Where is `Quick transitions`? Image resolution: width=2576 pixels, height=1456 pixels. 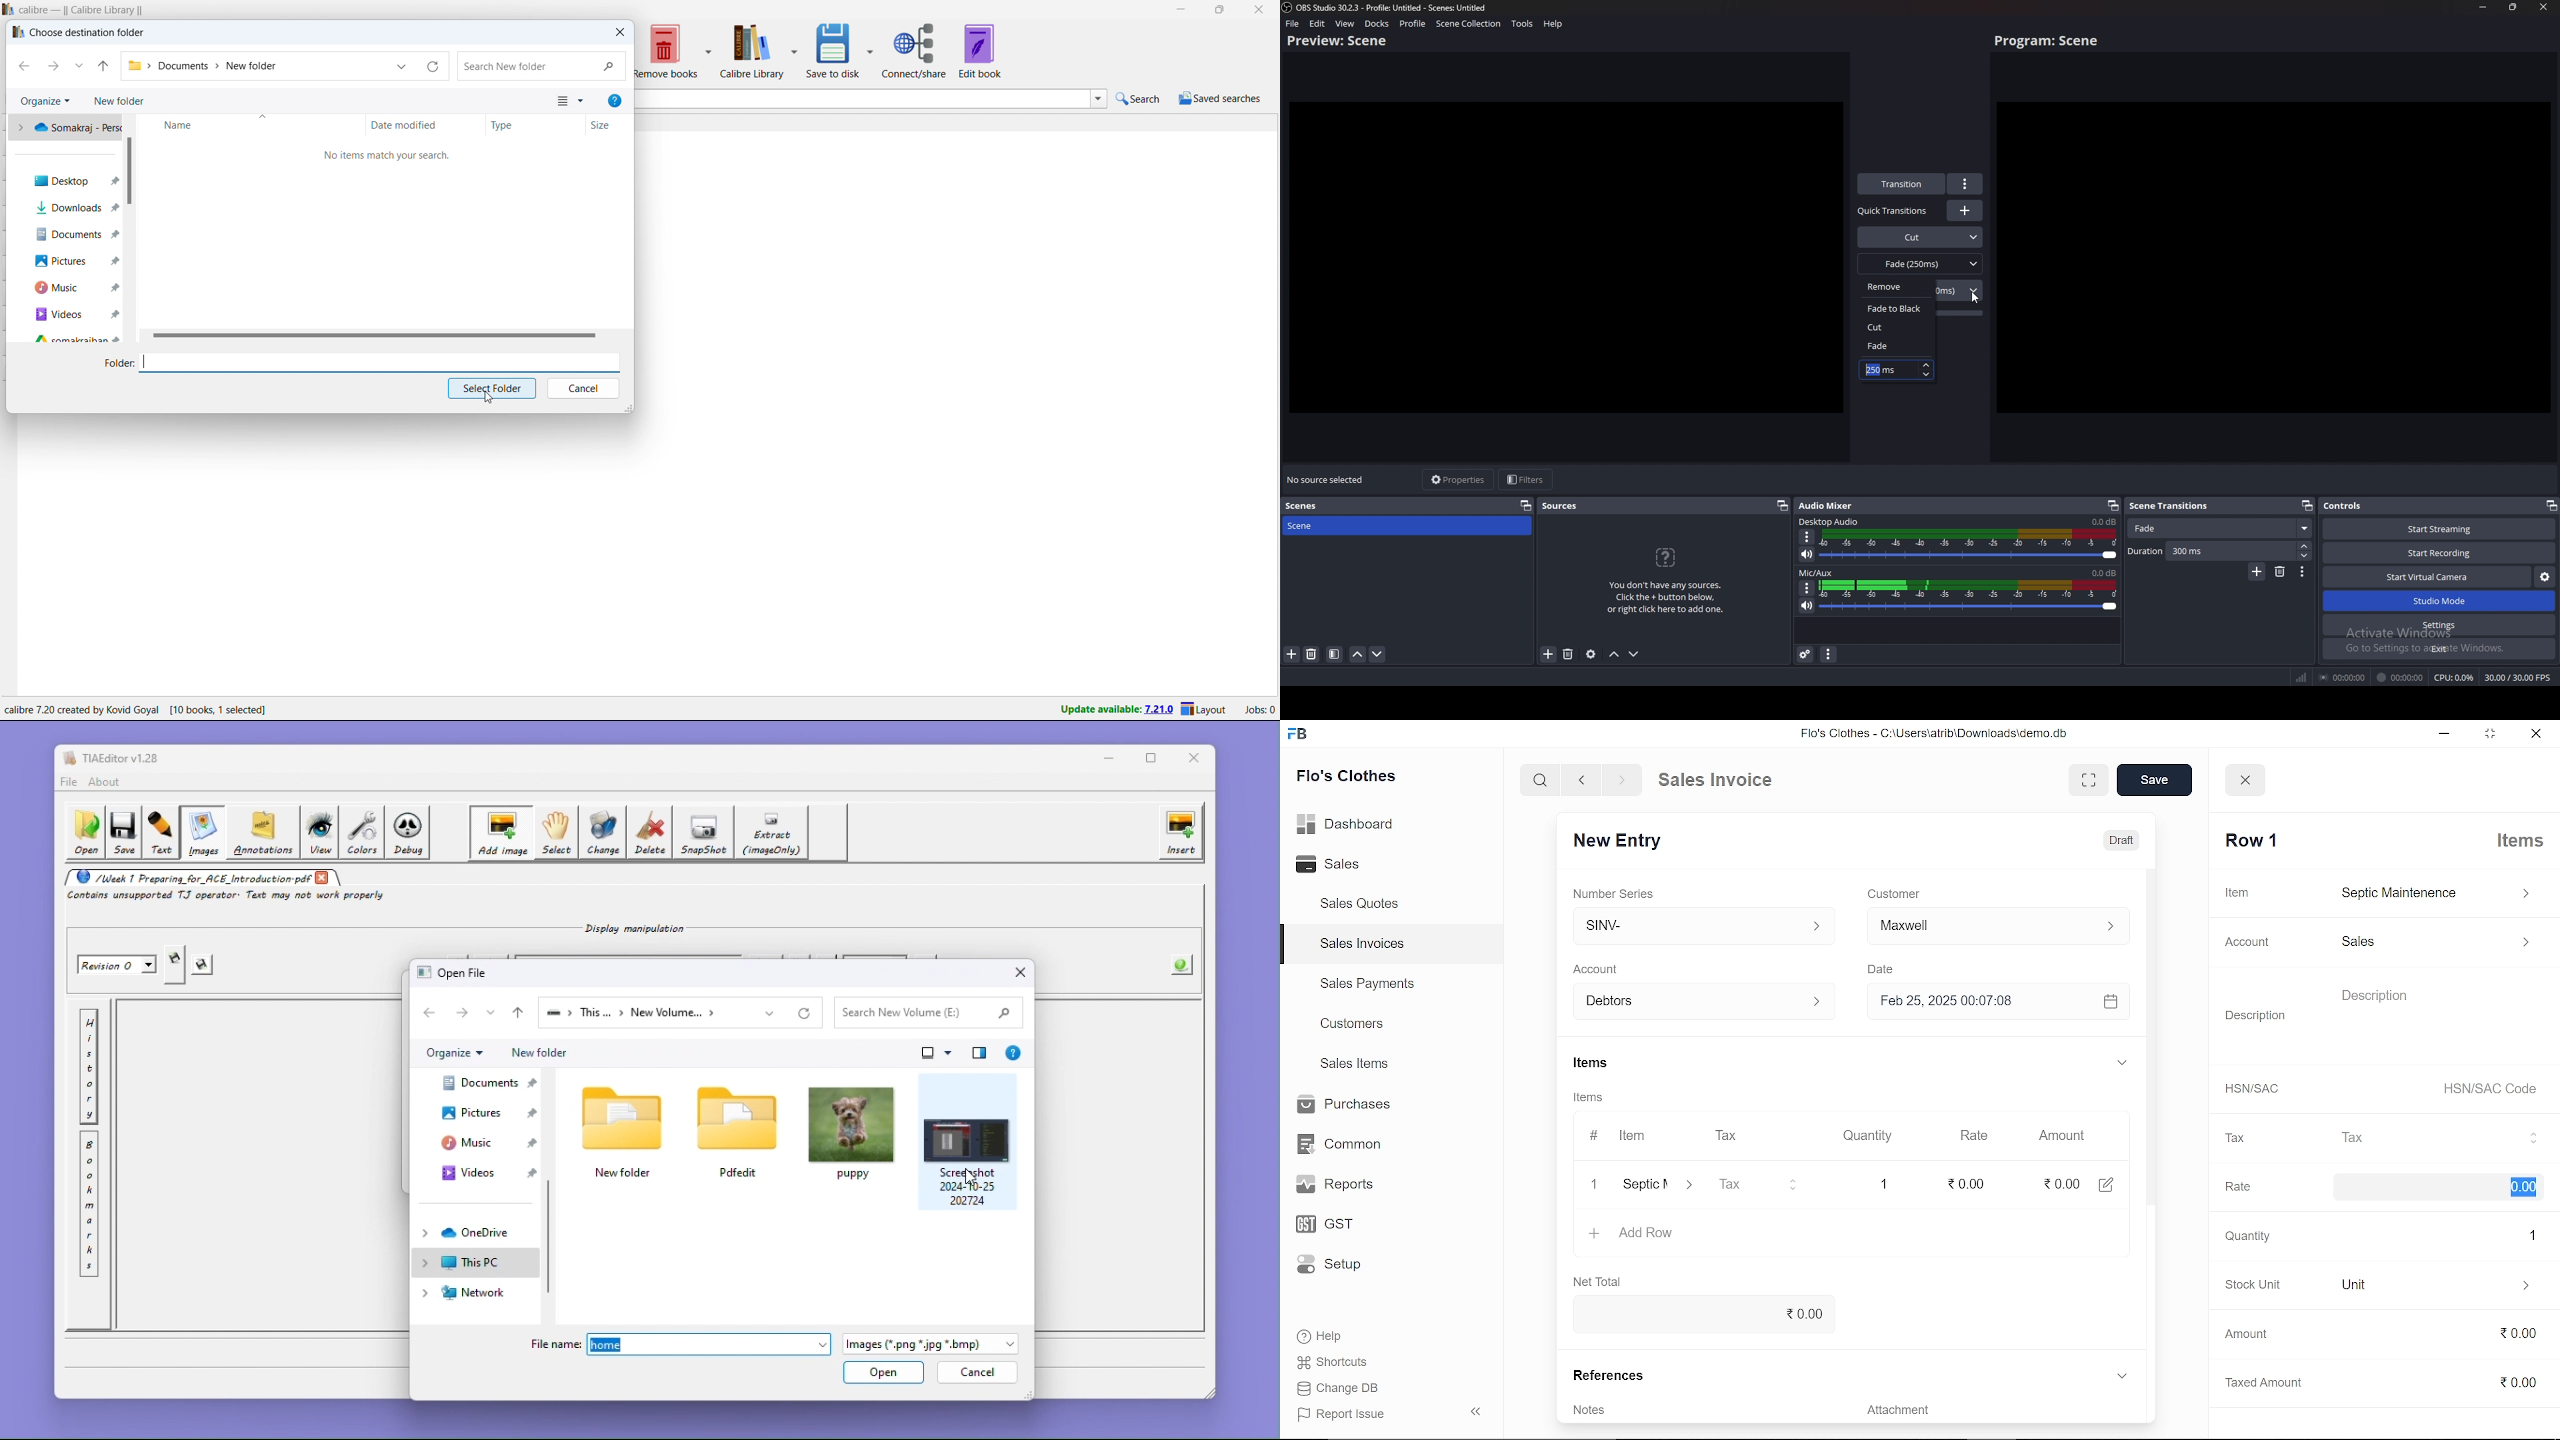
Quick transitions is located at coordinates (1894, 211).